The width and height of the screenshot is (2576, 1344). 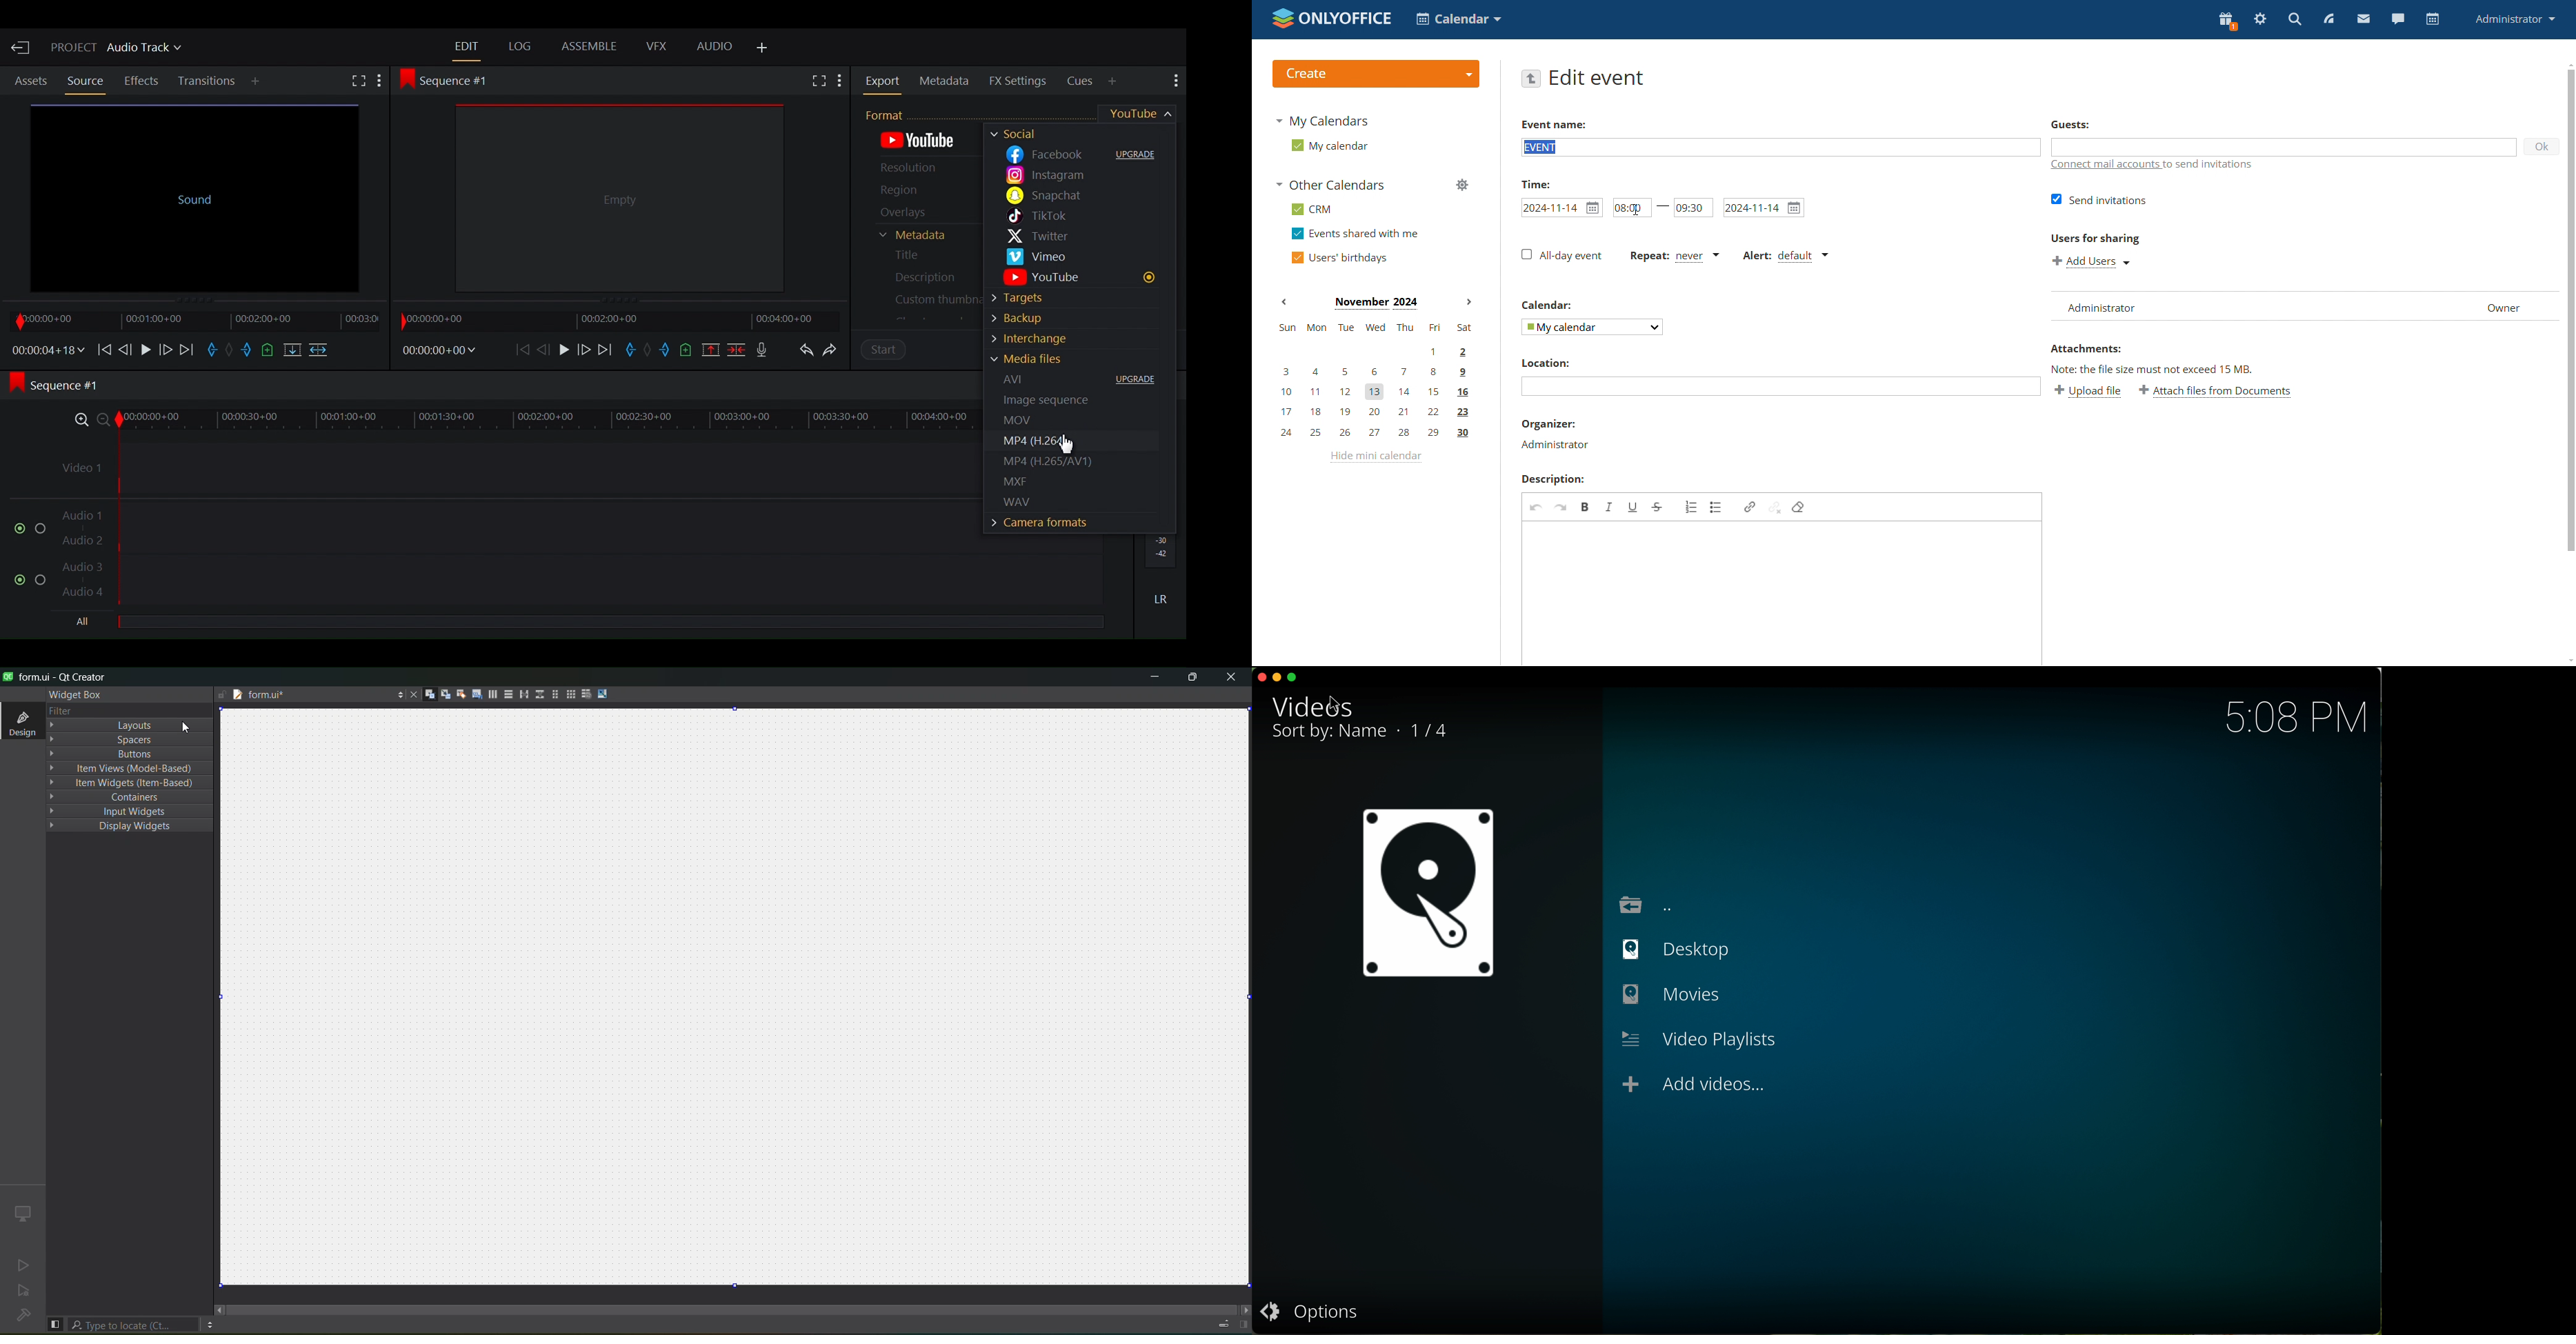 I want to click on edit tab, so click(x=477, y=697).